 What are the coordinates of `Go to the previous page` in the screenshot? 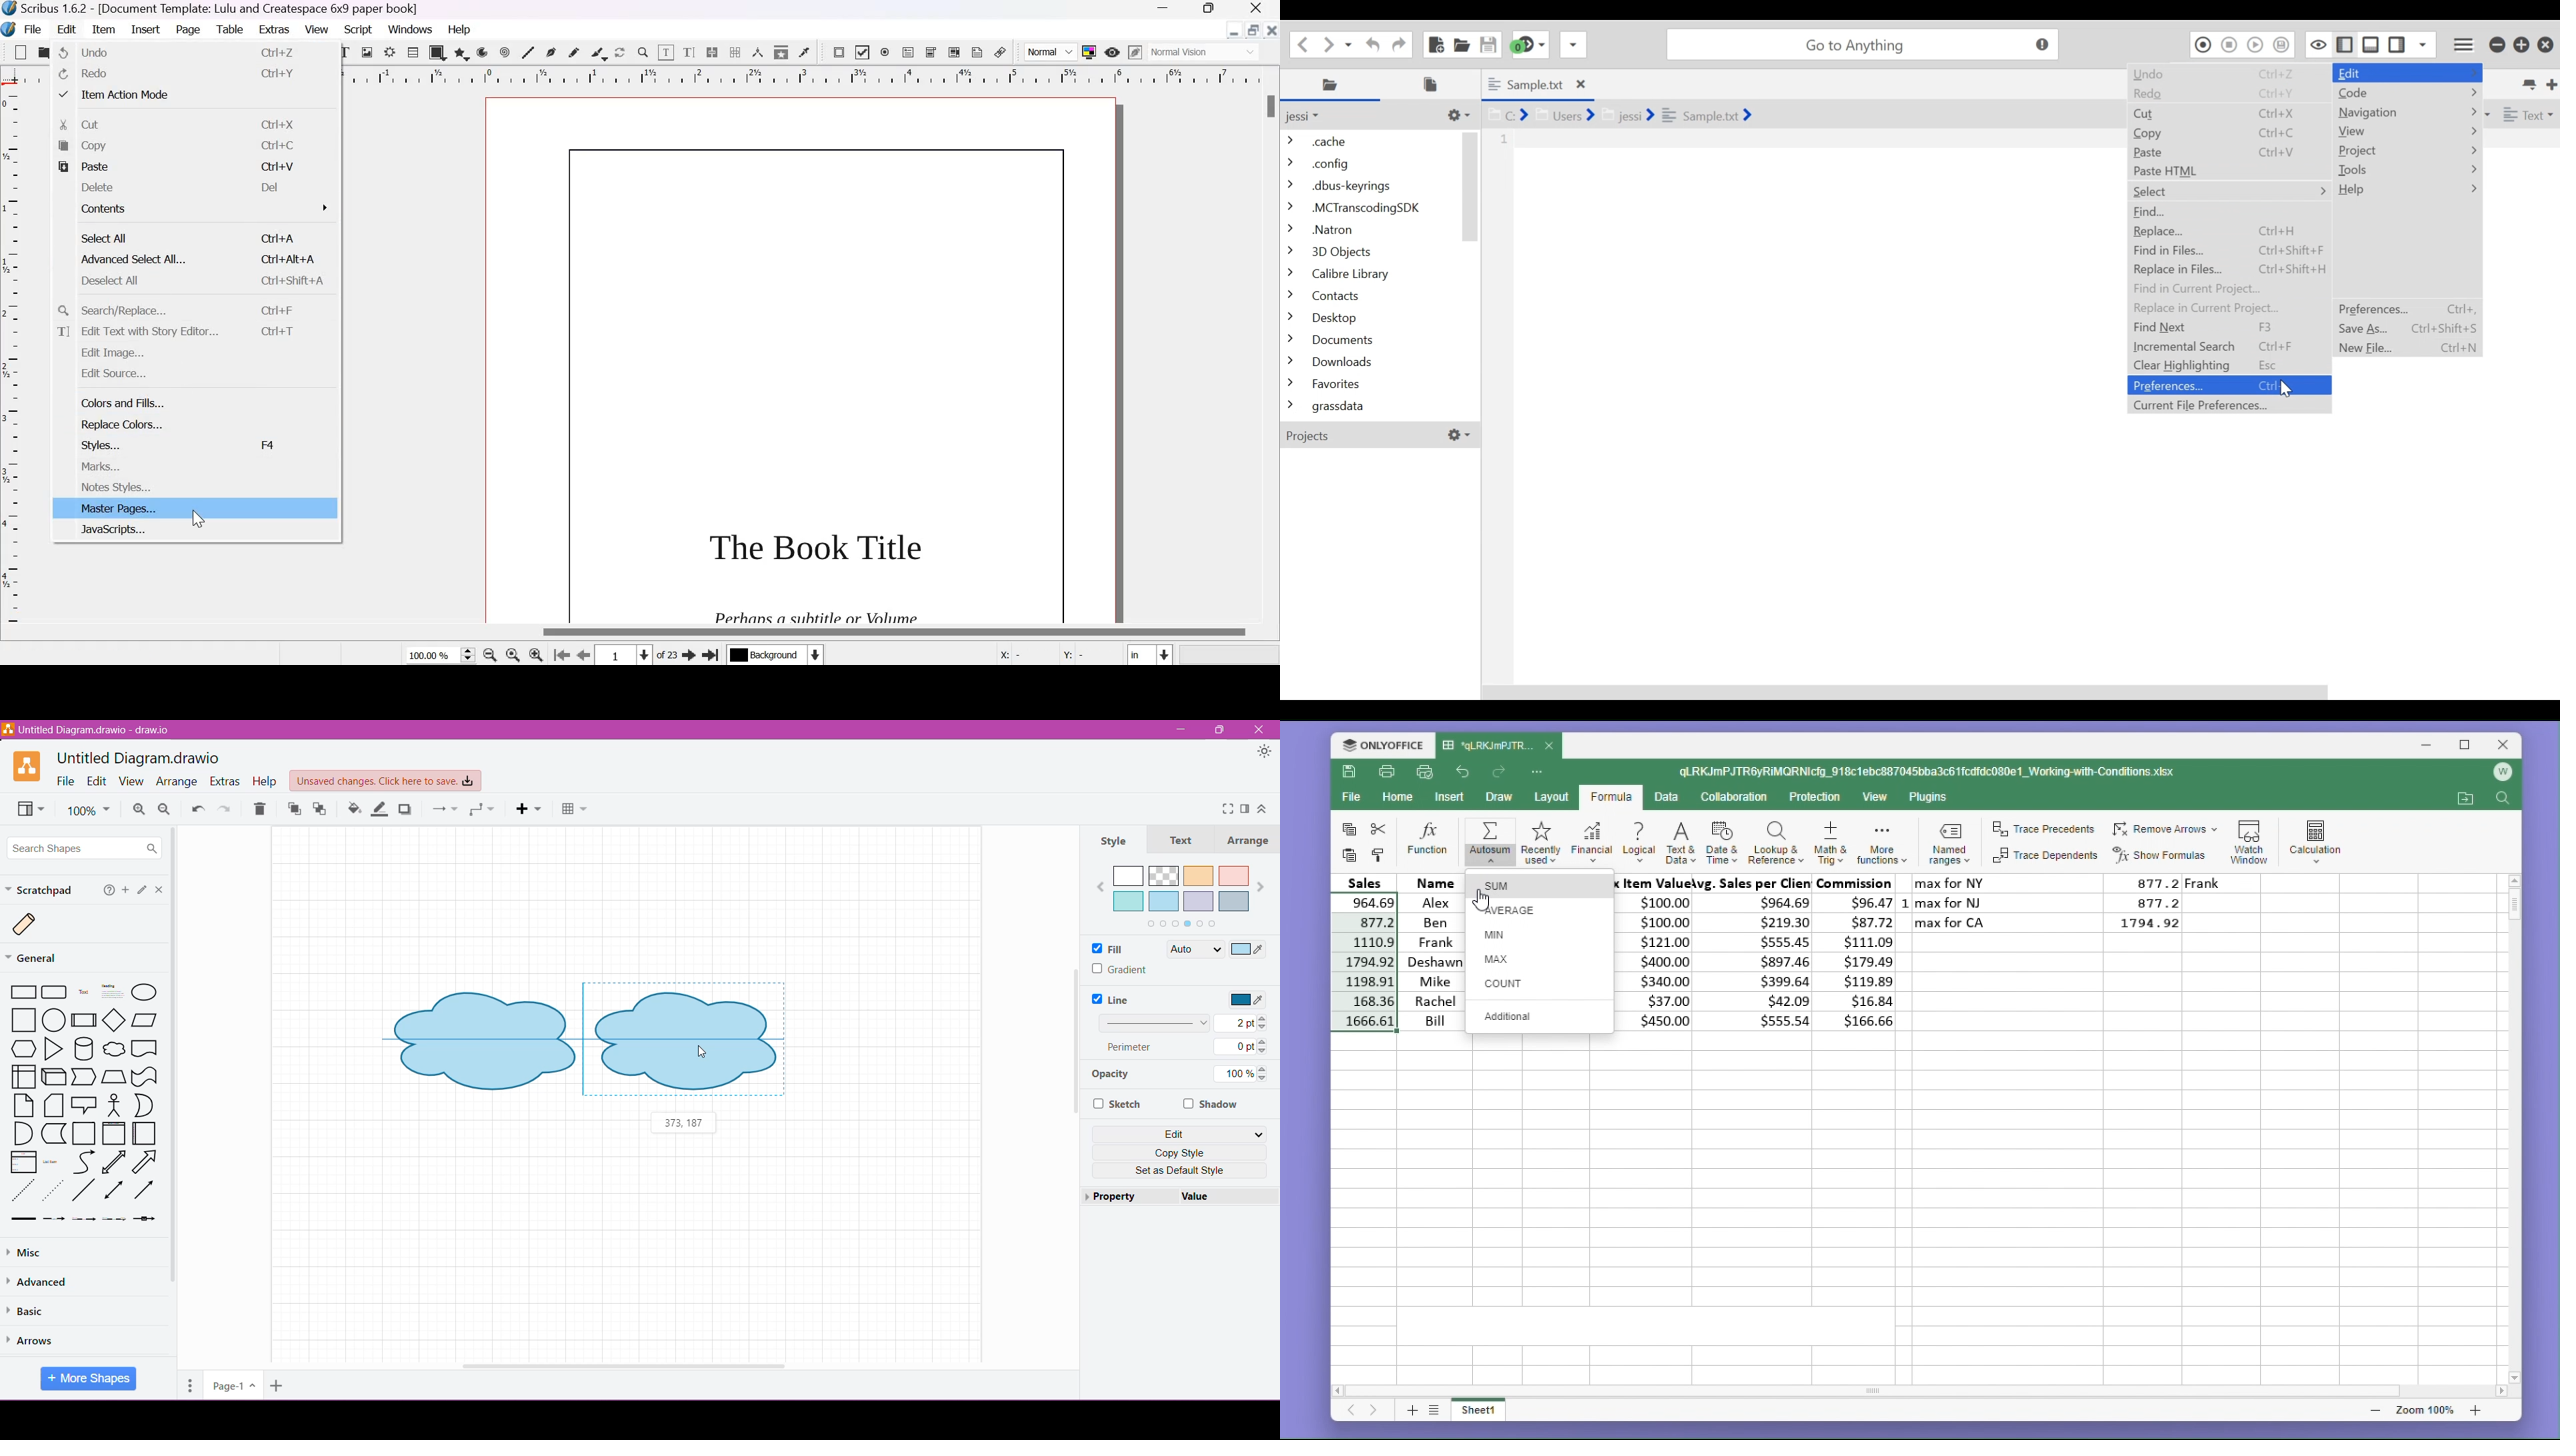 It's located at (584, 655).